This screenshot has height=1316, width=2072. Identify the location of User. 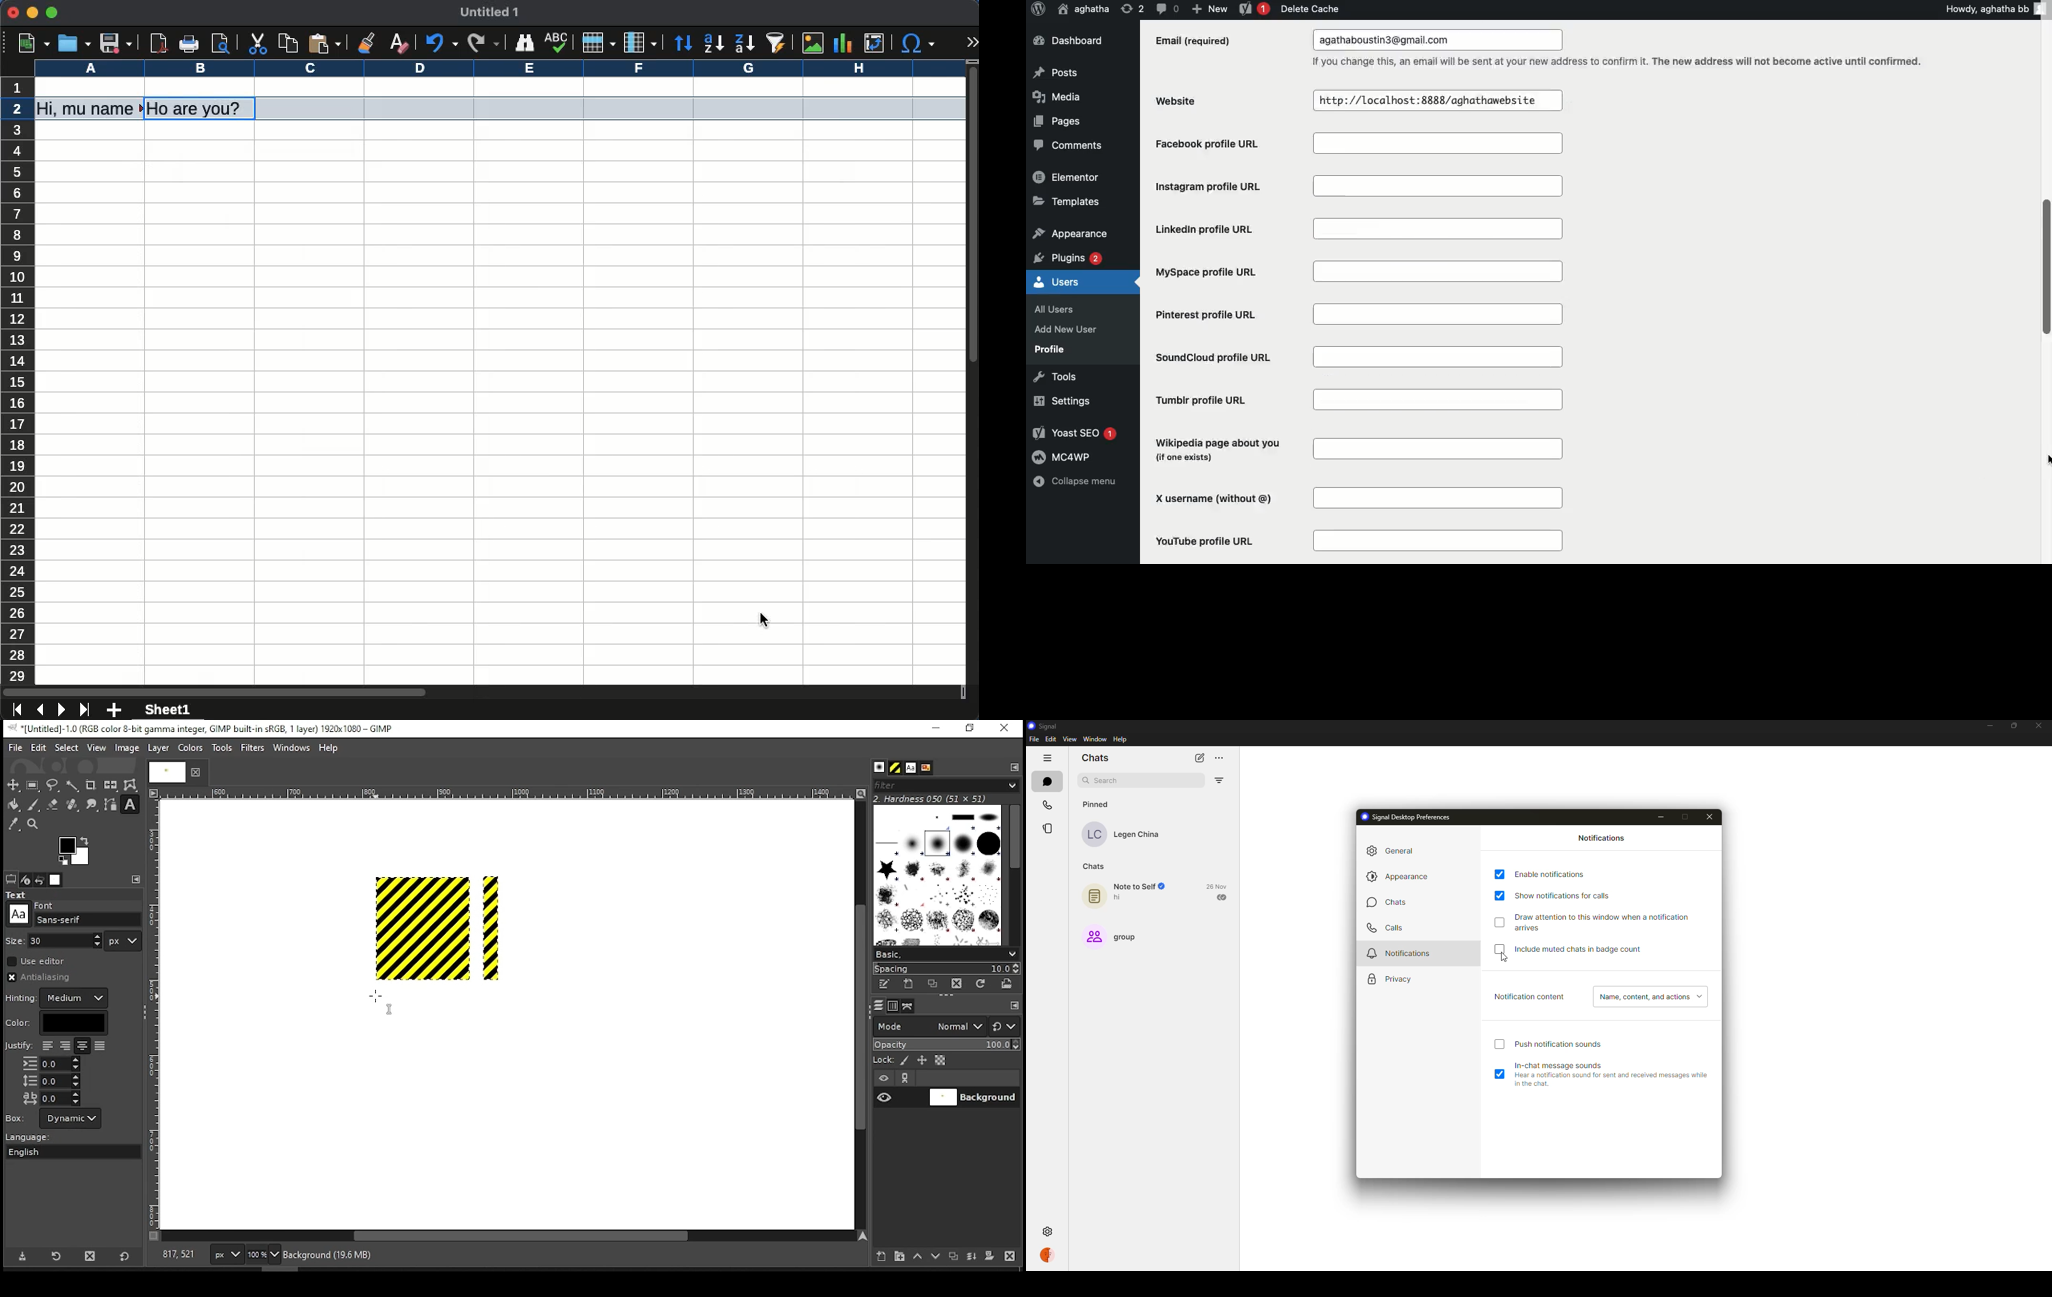
(1084, 9).